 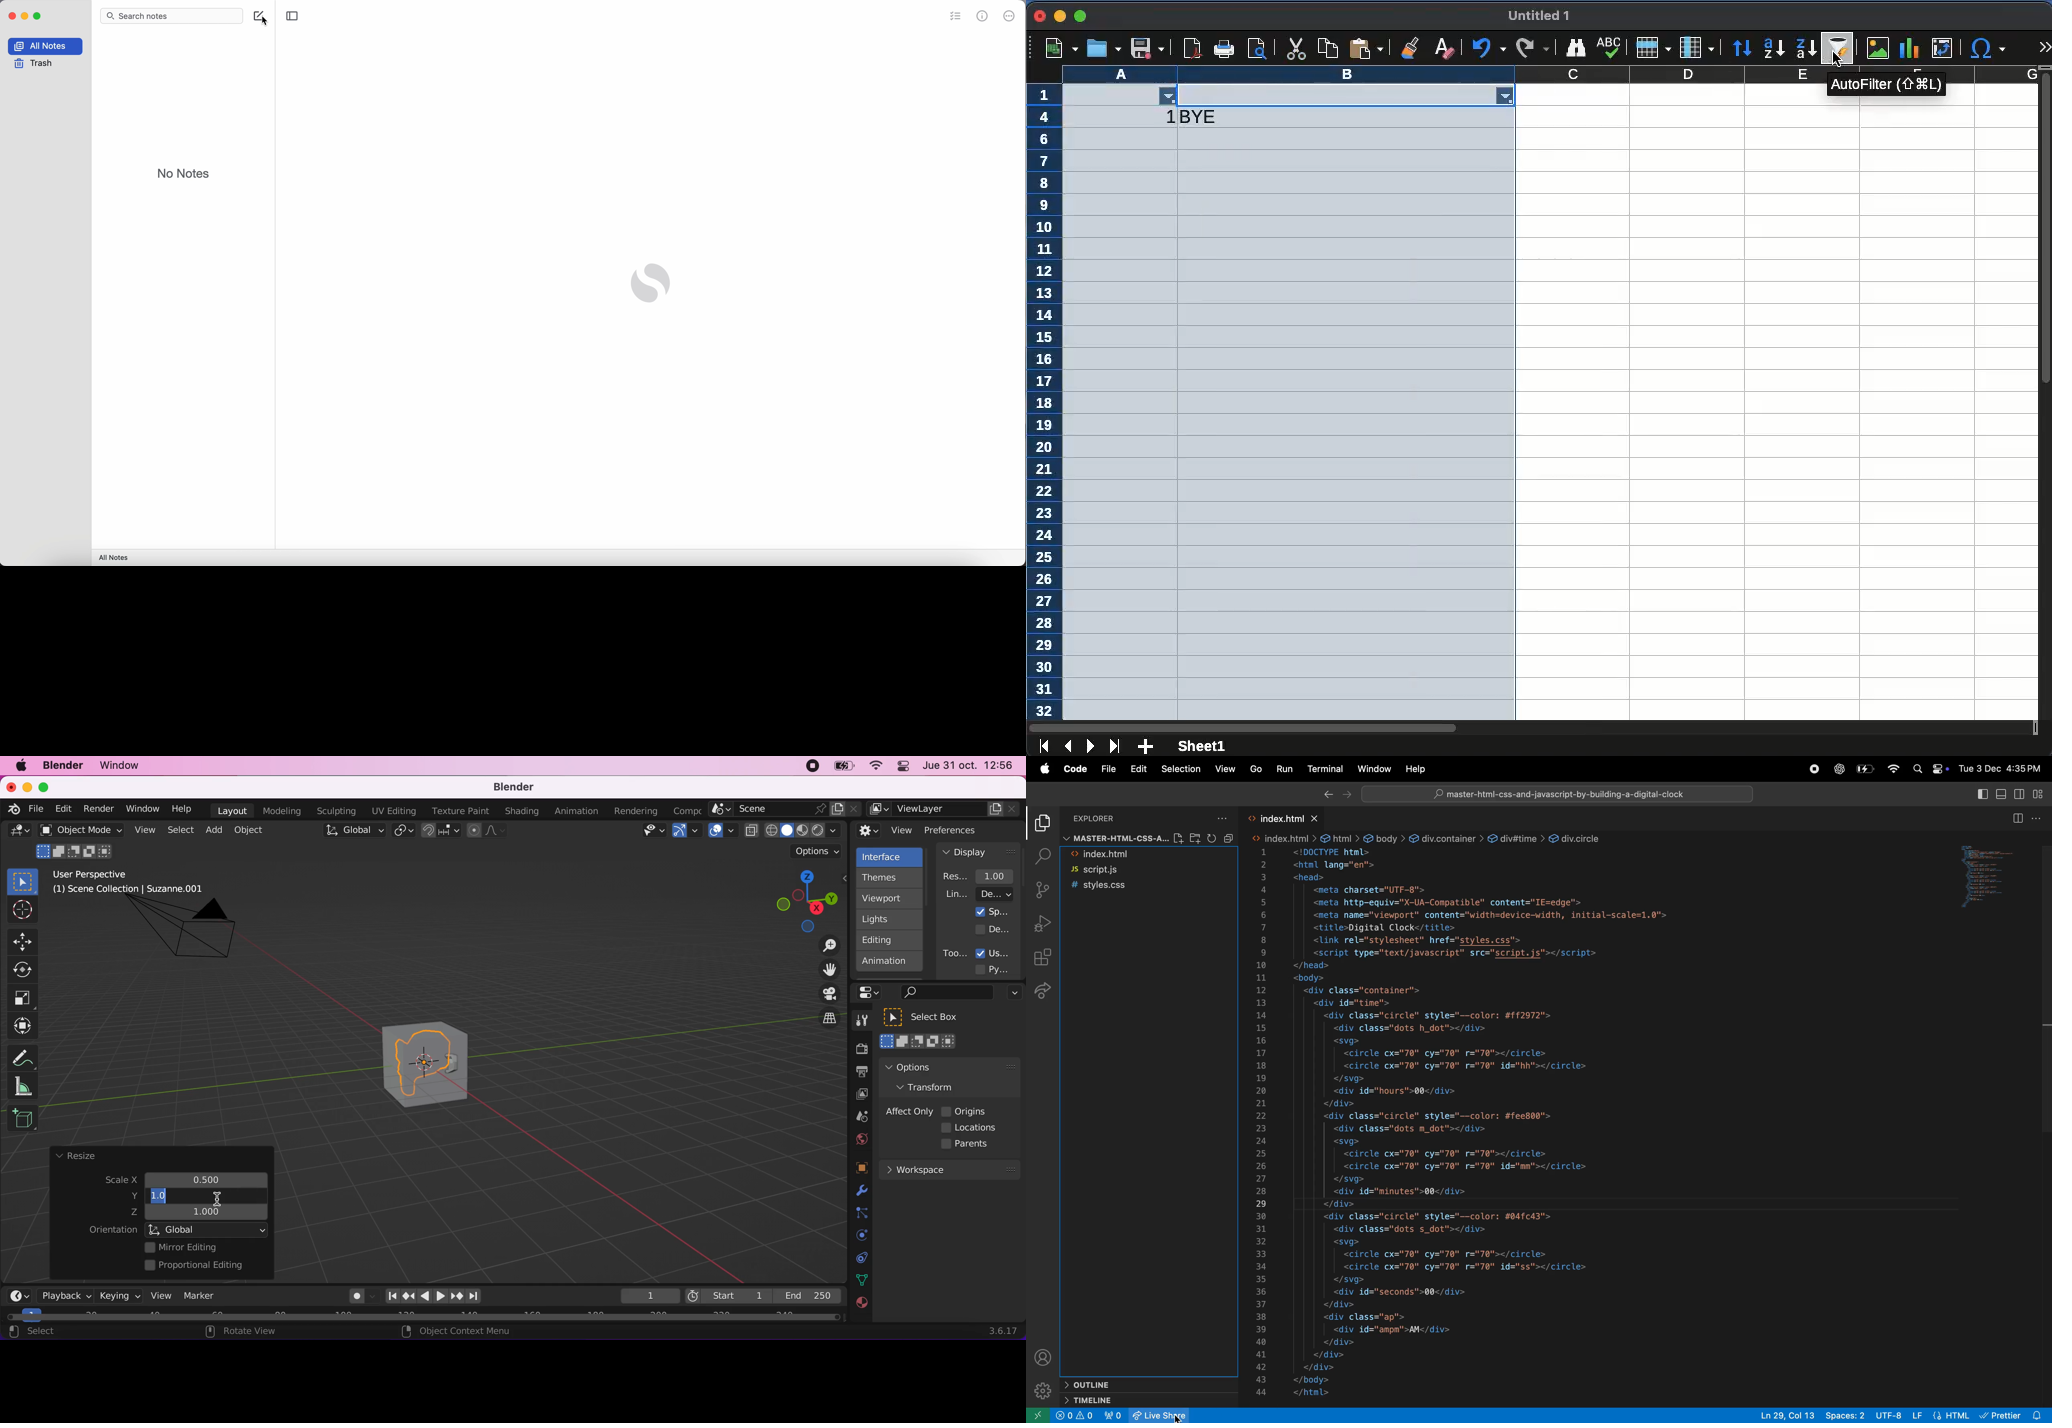 I want to click on preview window, so click(x=1994, y=878).